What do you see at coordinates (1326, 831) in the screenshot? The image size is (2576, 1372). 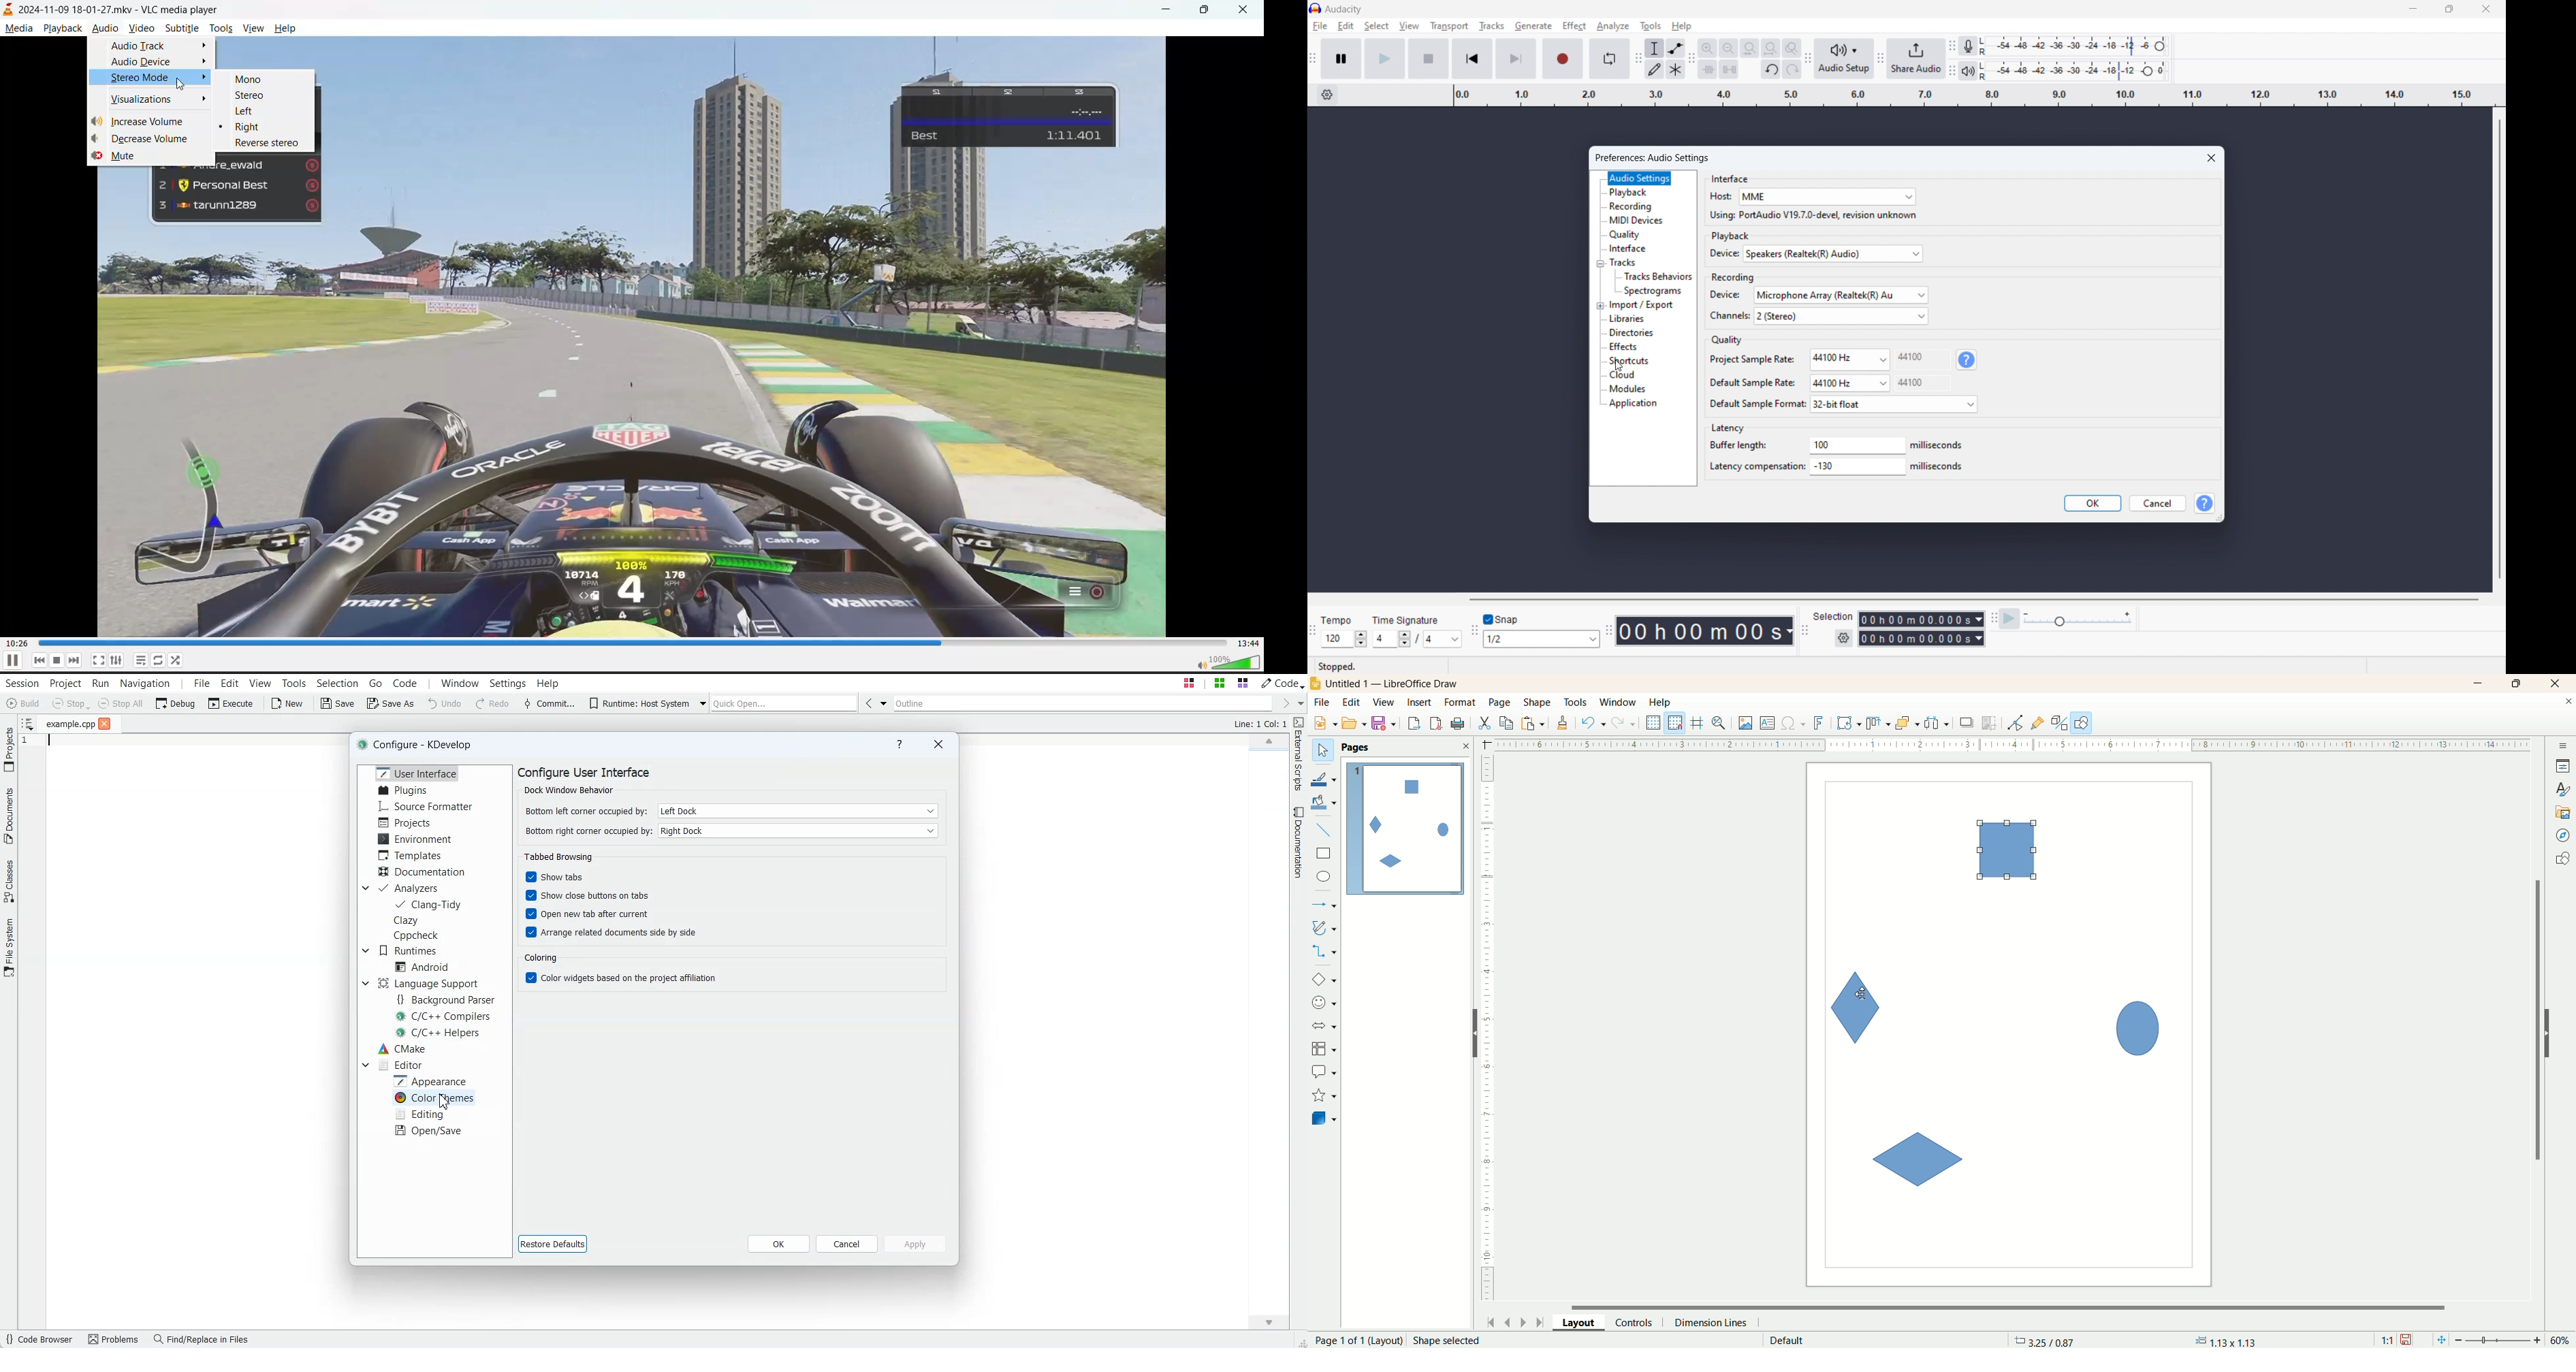 I see `insert line` at bounding box center [1326, 831].